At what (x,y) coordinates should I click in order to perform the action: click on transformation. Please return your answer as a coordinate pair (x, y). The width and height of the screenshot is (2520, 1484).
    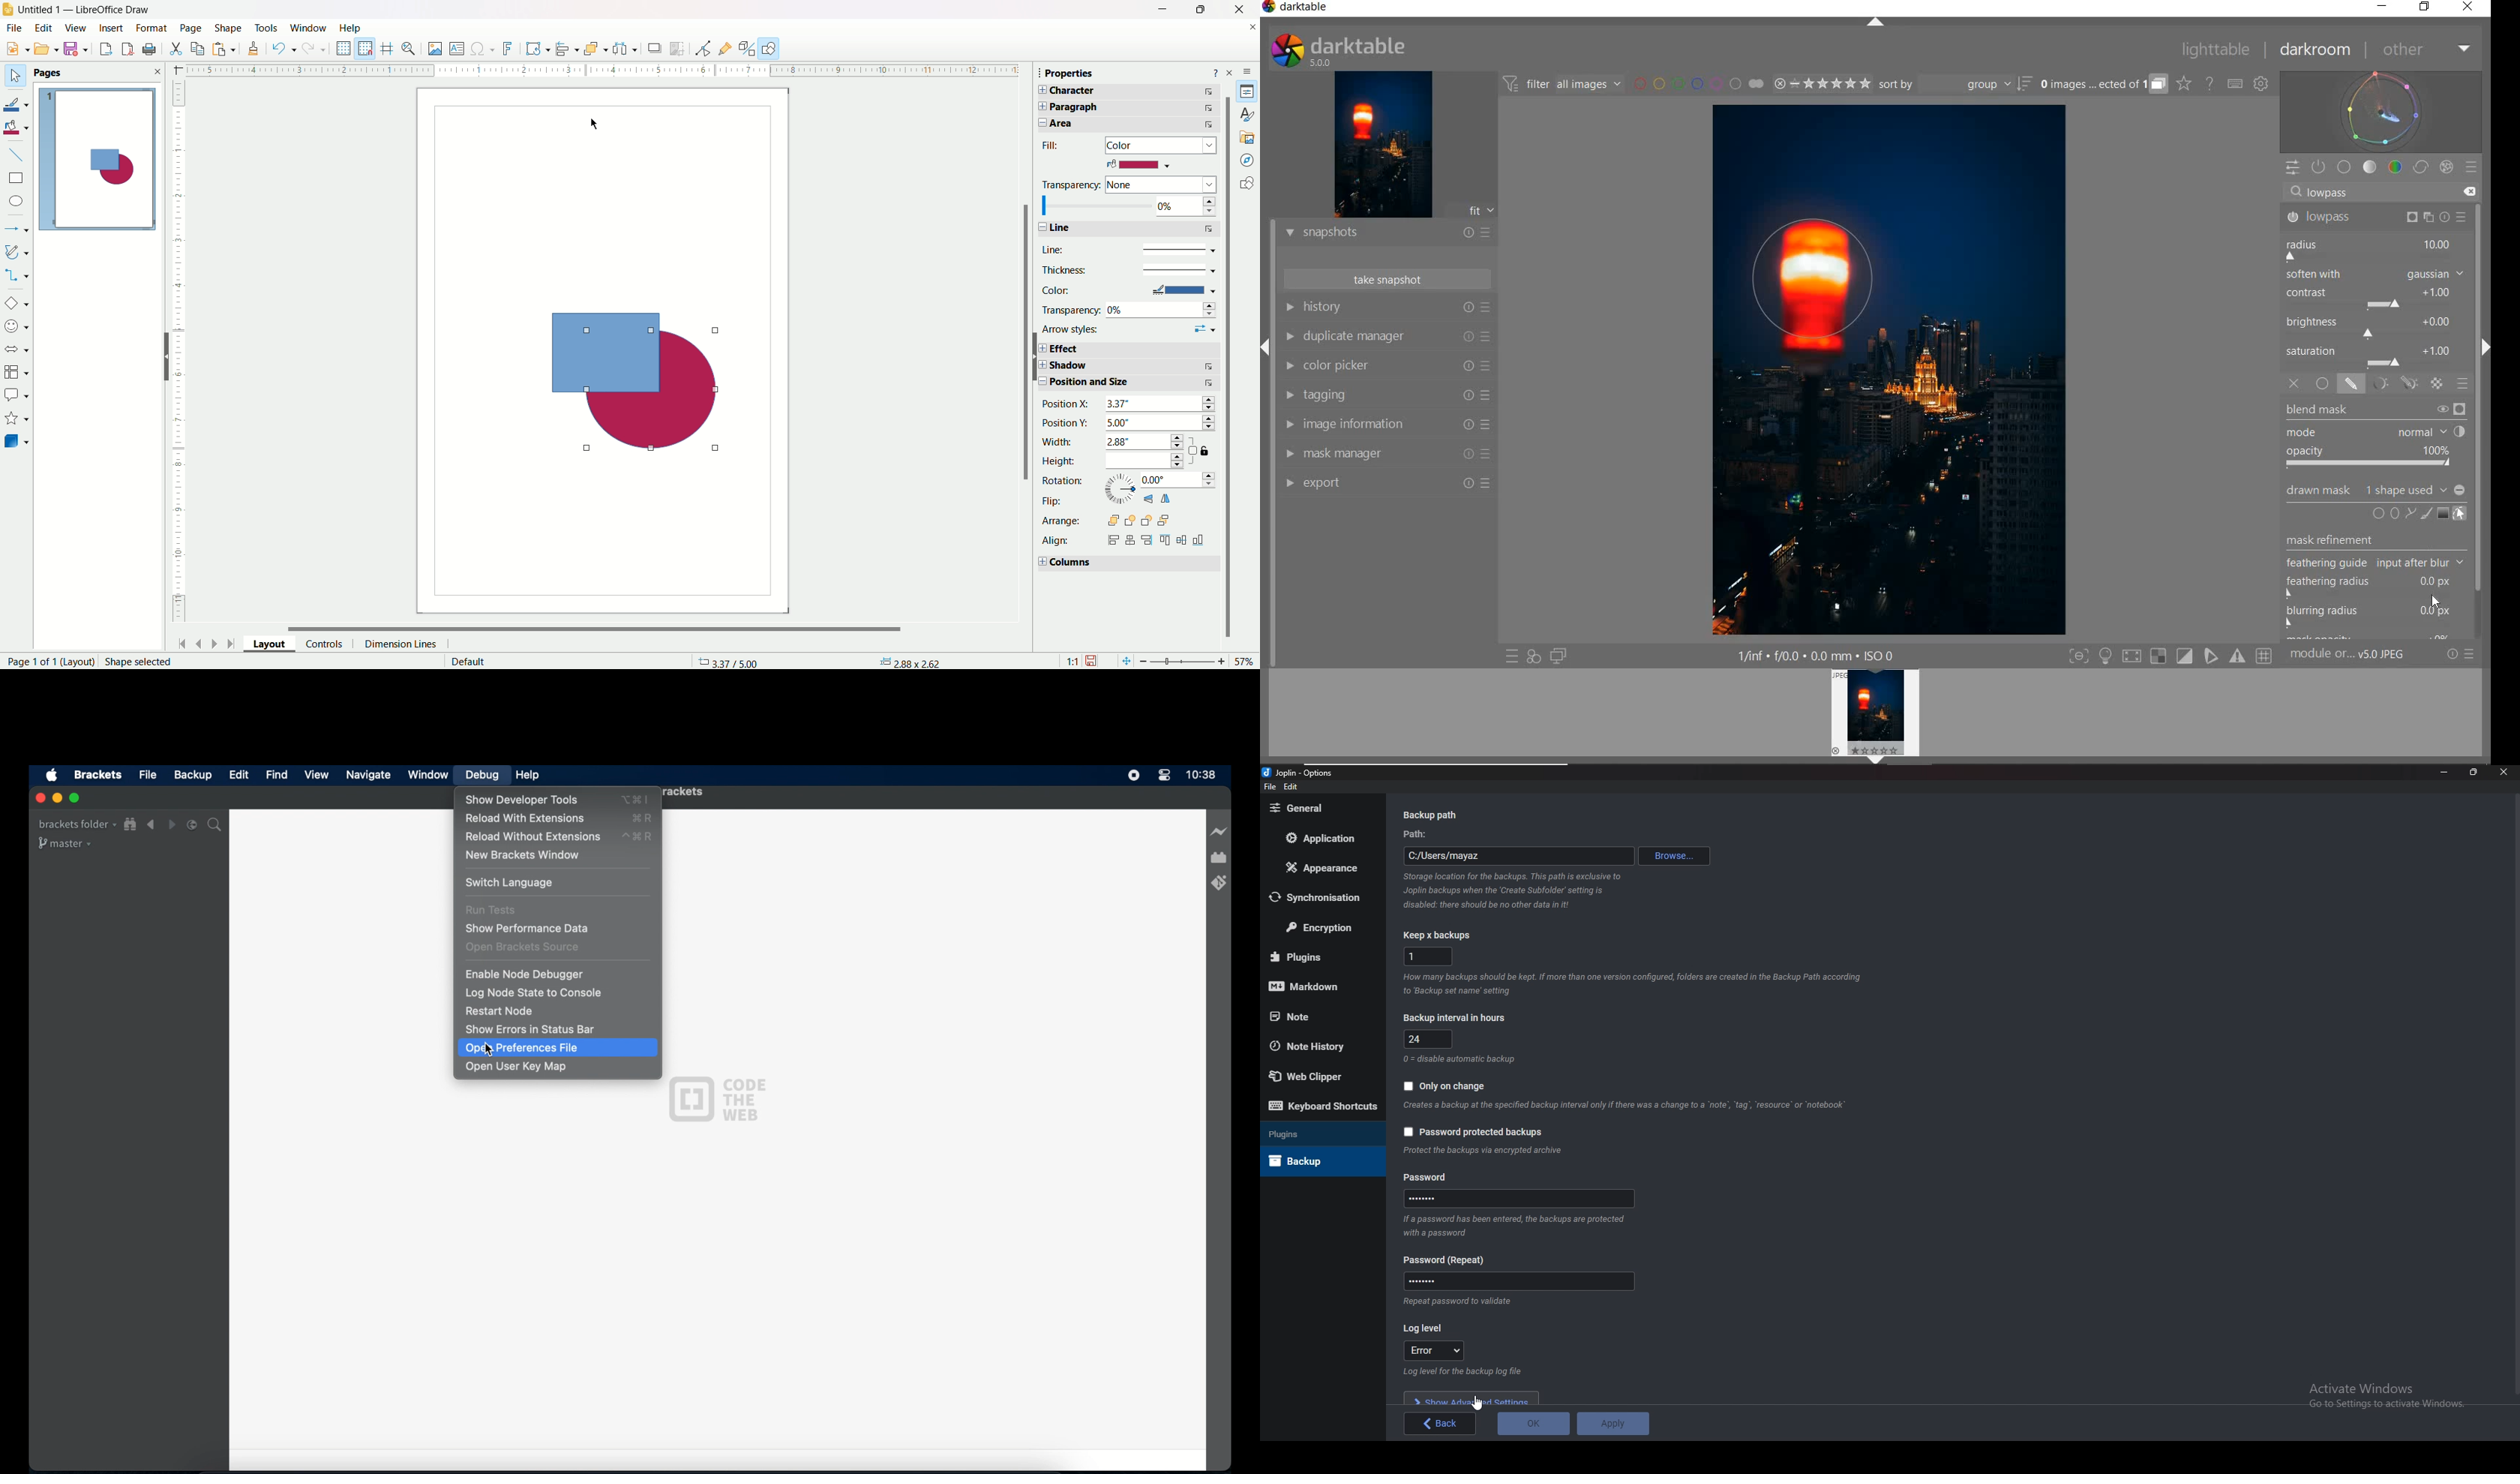
    Looking at the image, I should click on (539, 48).